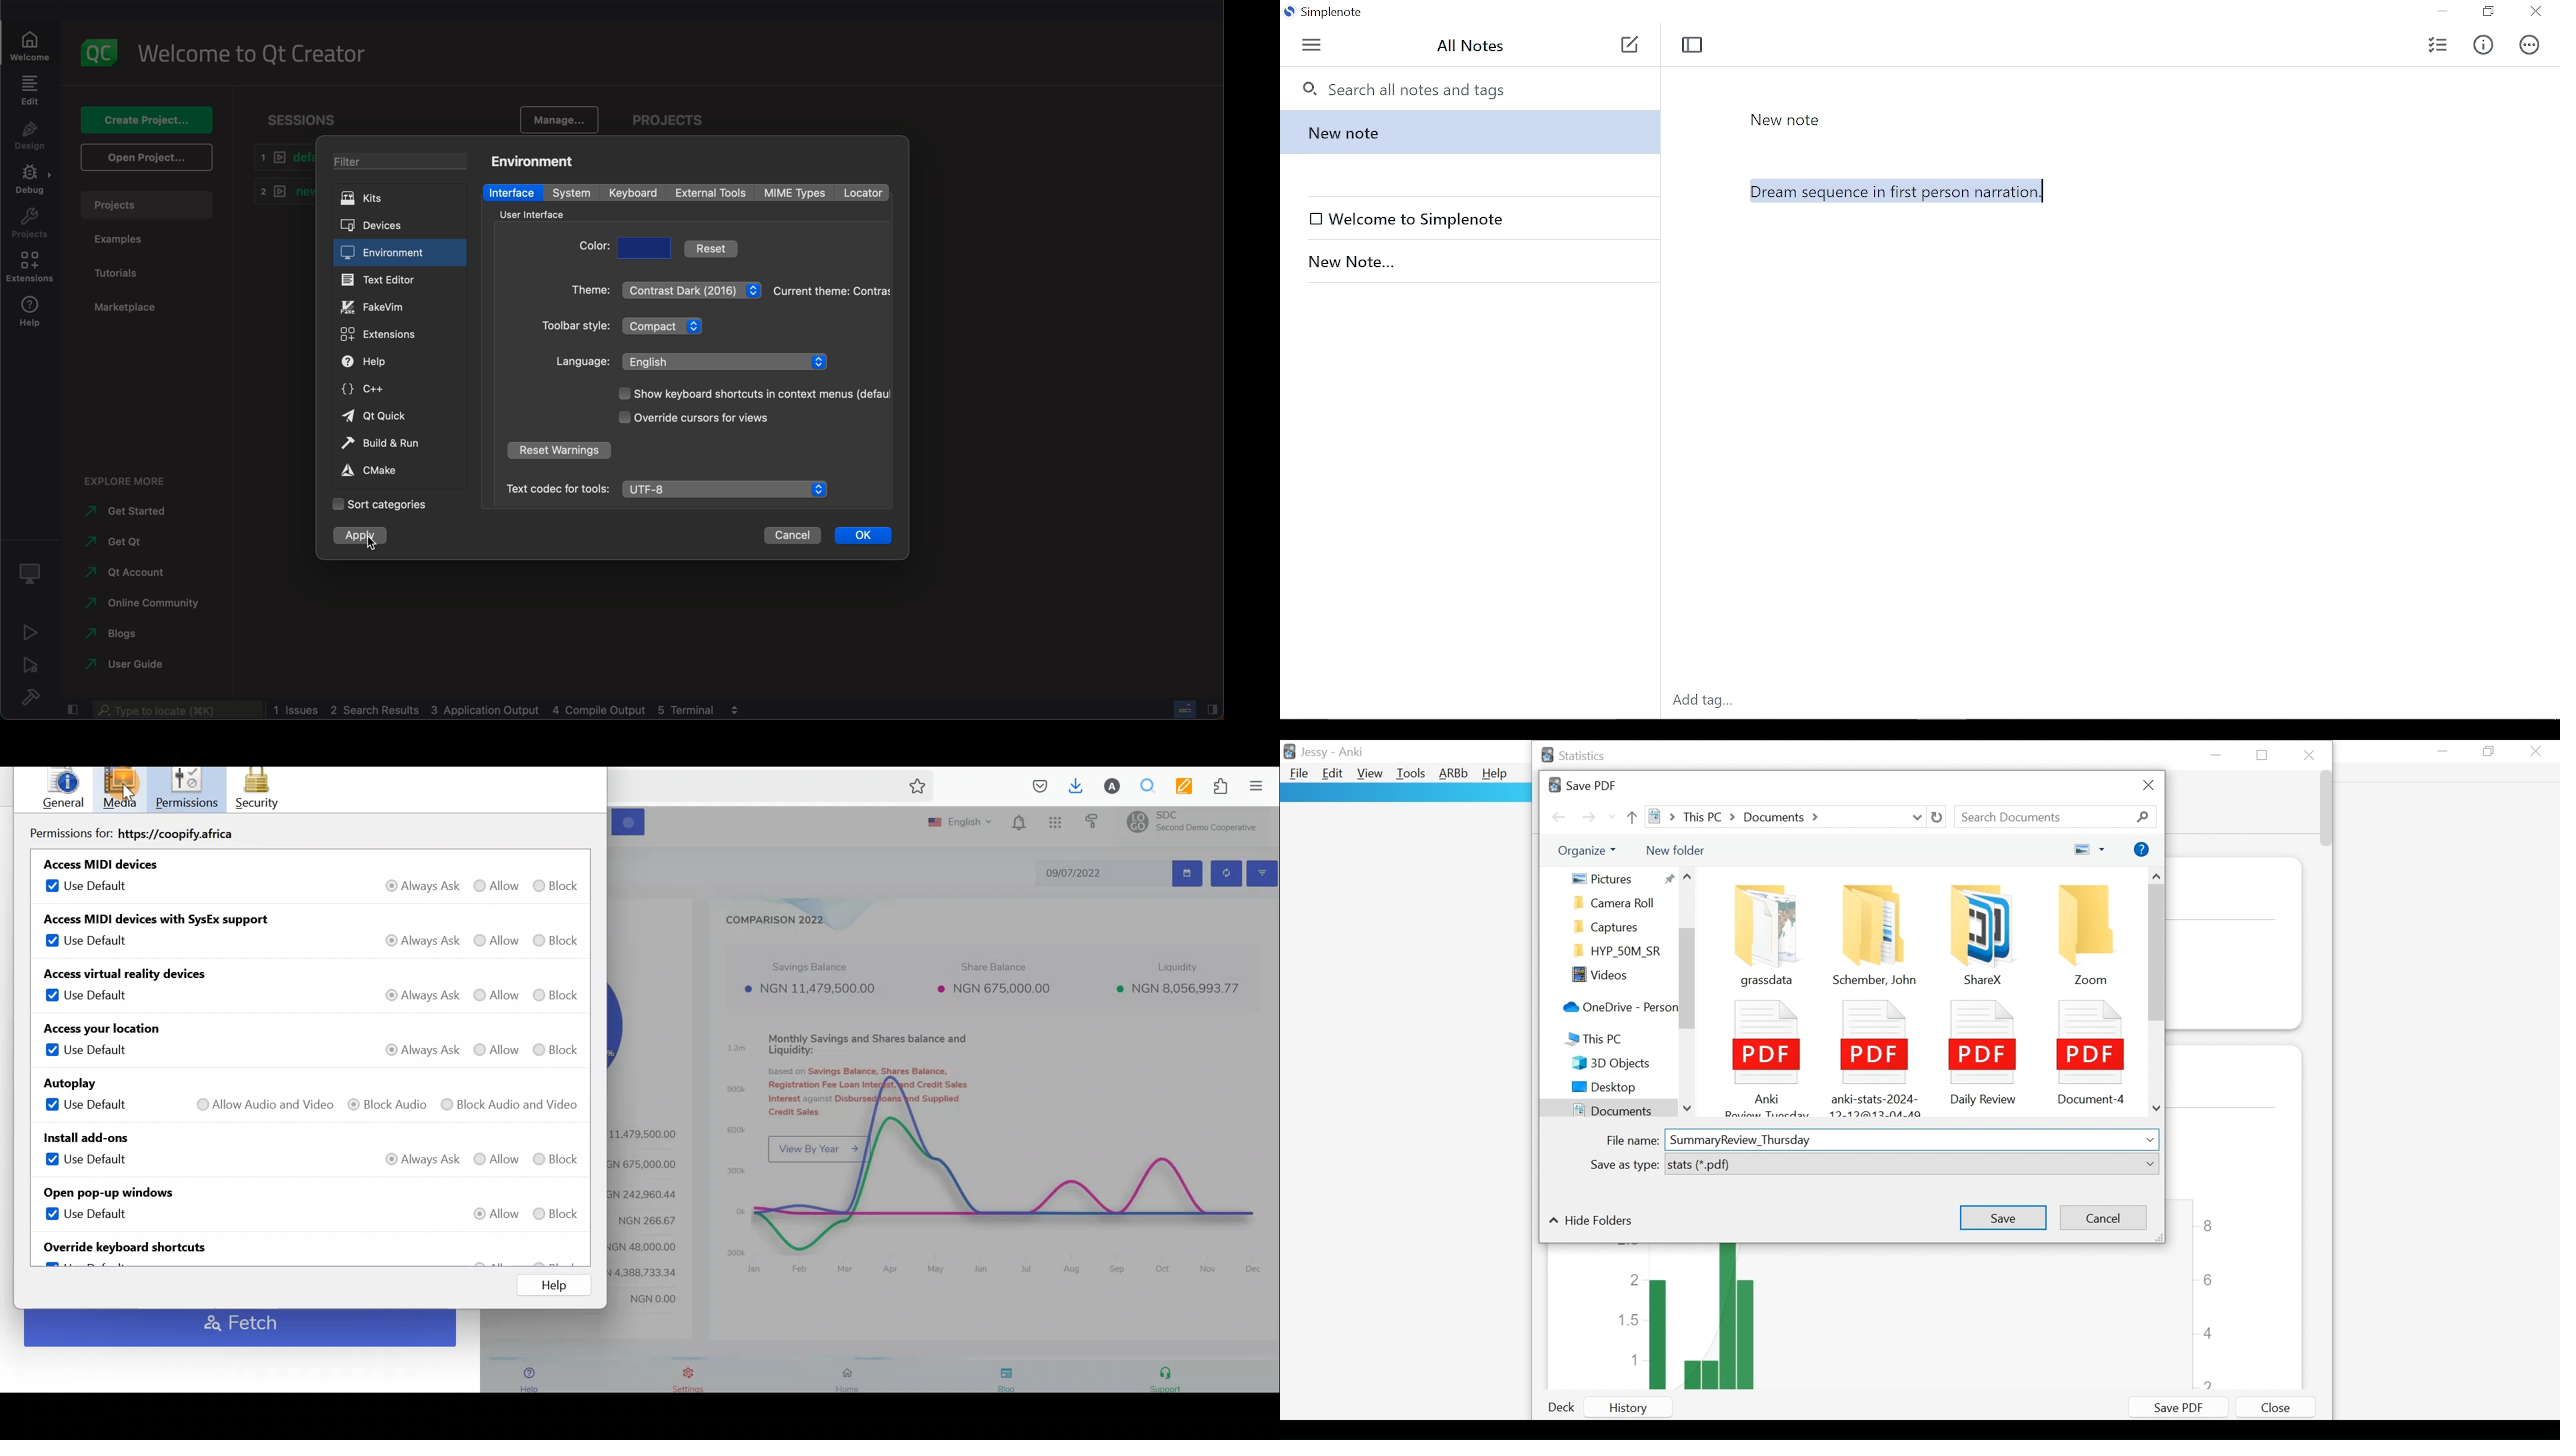 The width and height of the screenshot is (2576, 1456). I want to click on Restore, so click(2265, 755).